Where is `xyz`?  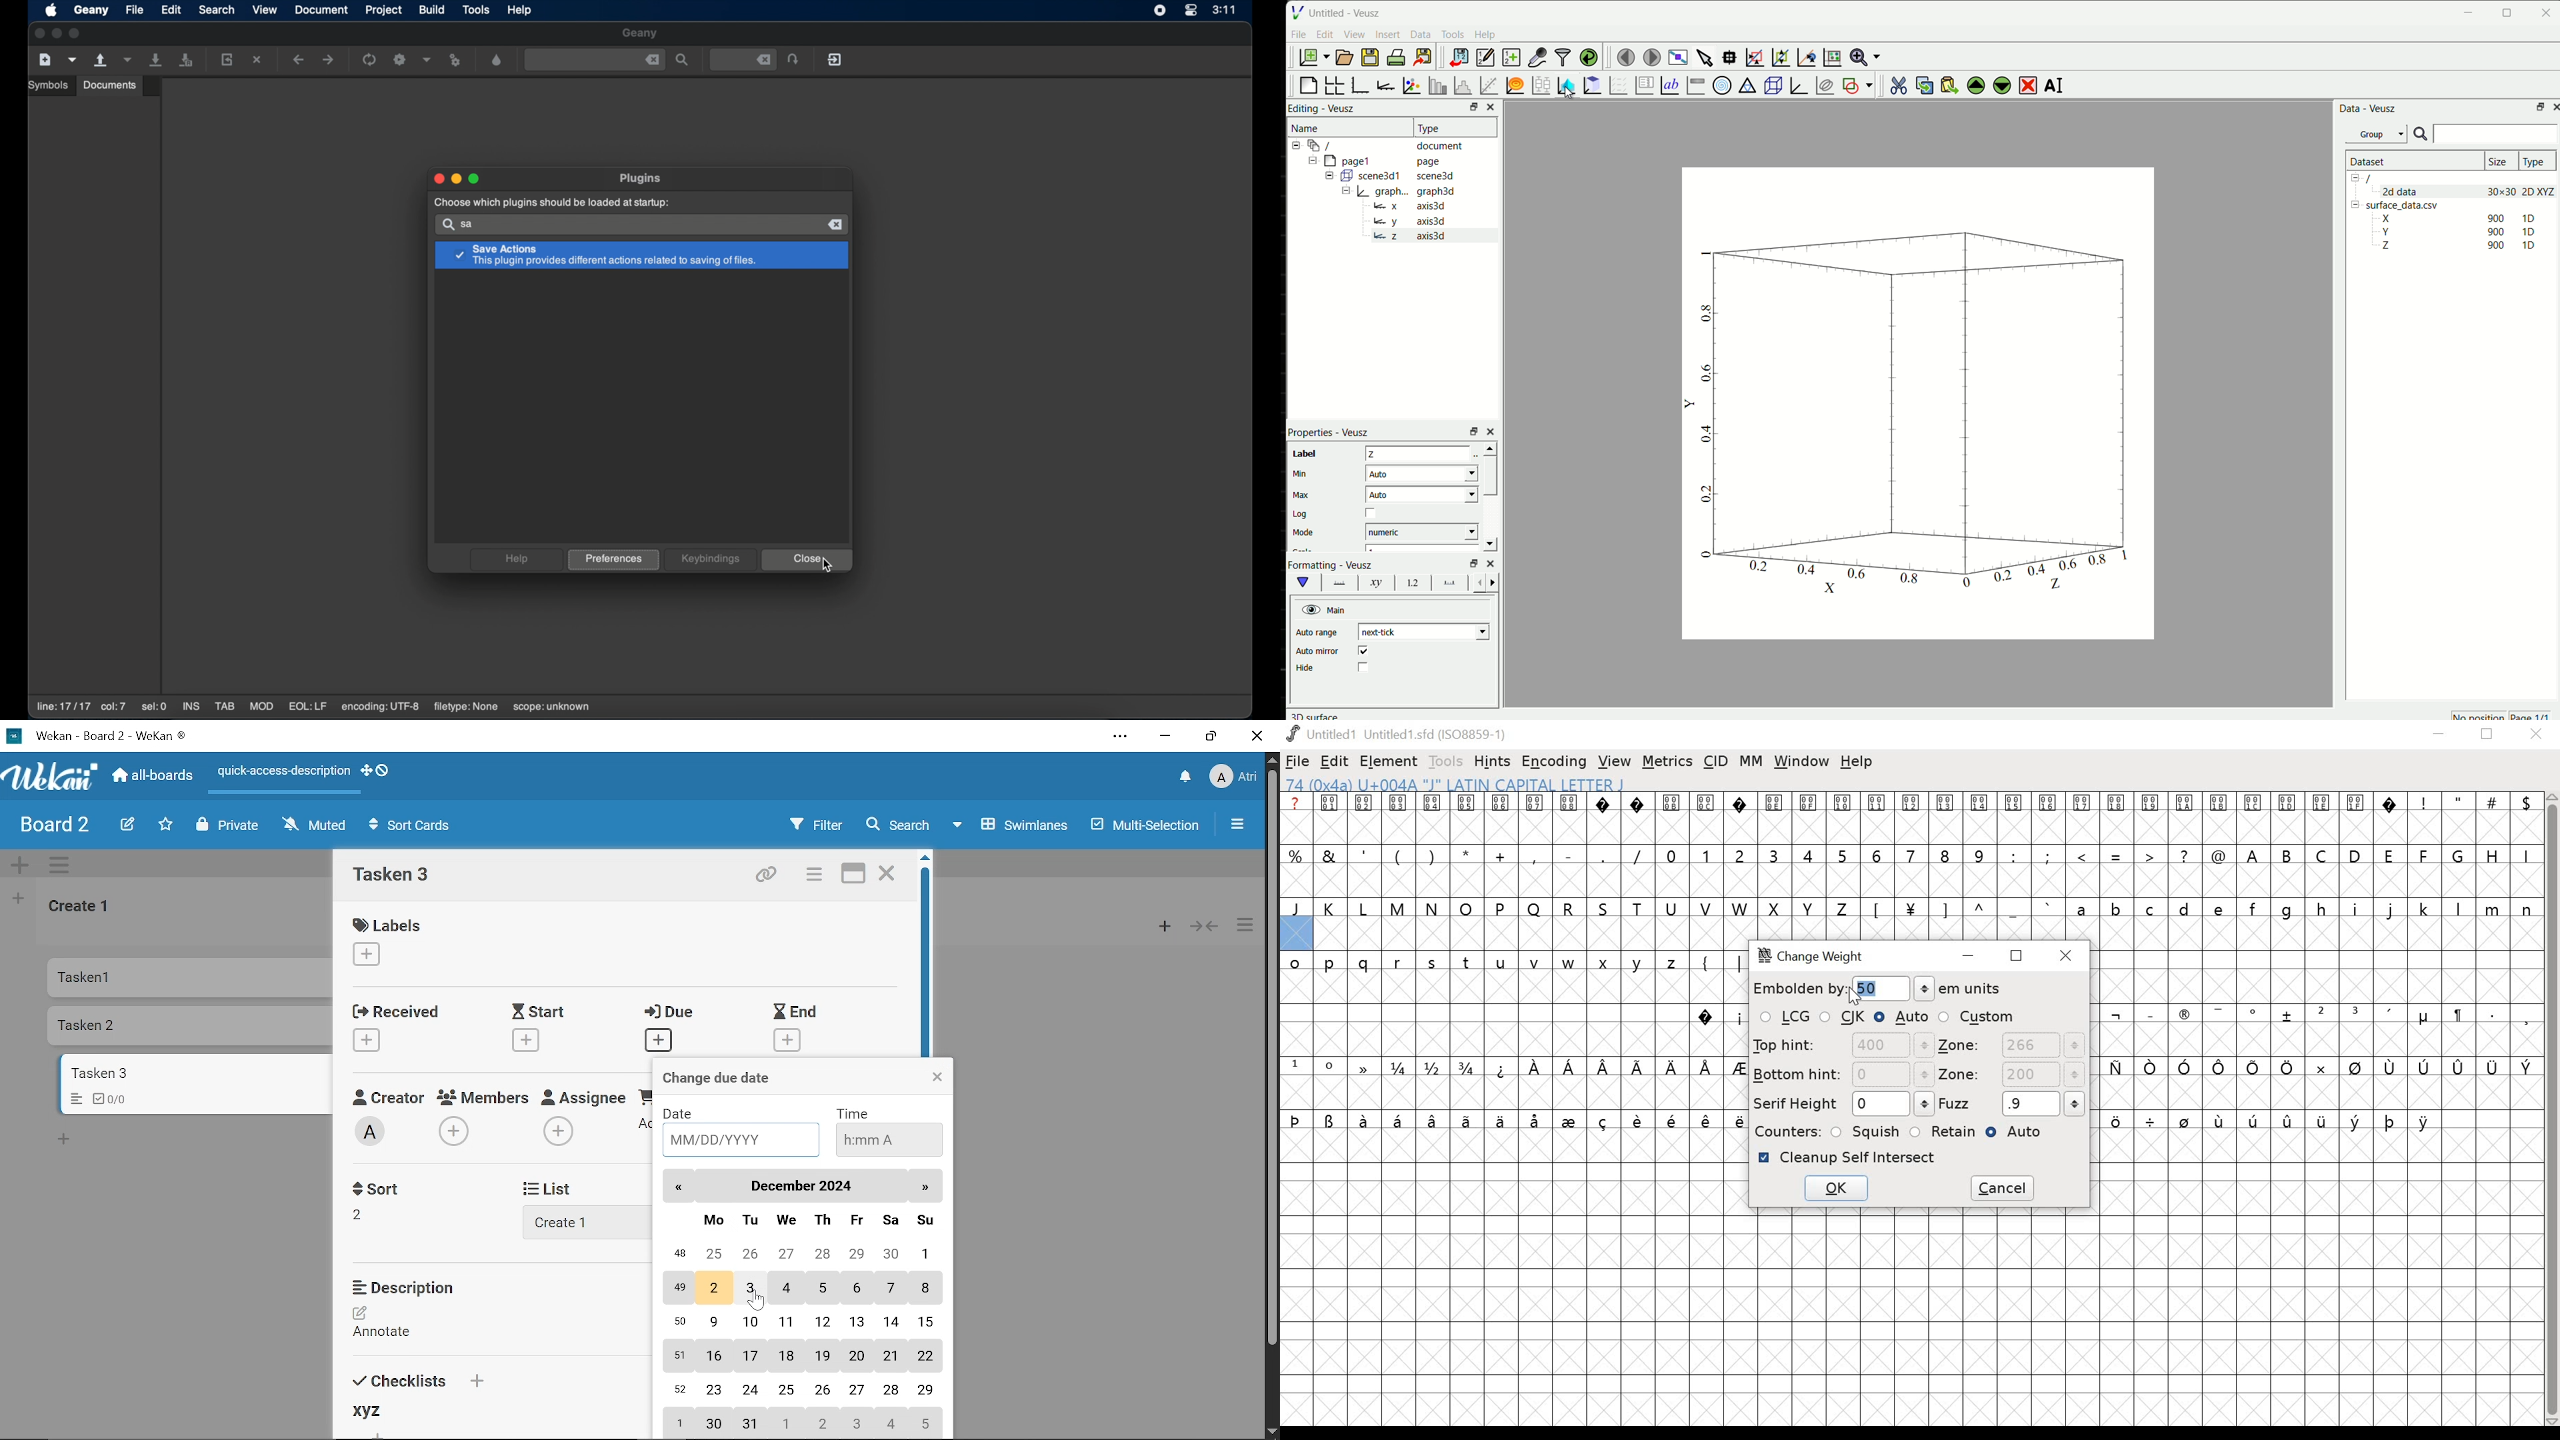
xyz is located at coordinates (365, 1412).